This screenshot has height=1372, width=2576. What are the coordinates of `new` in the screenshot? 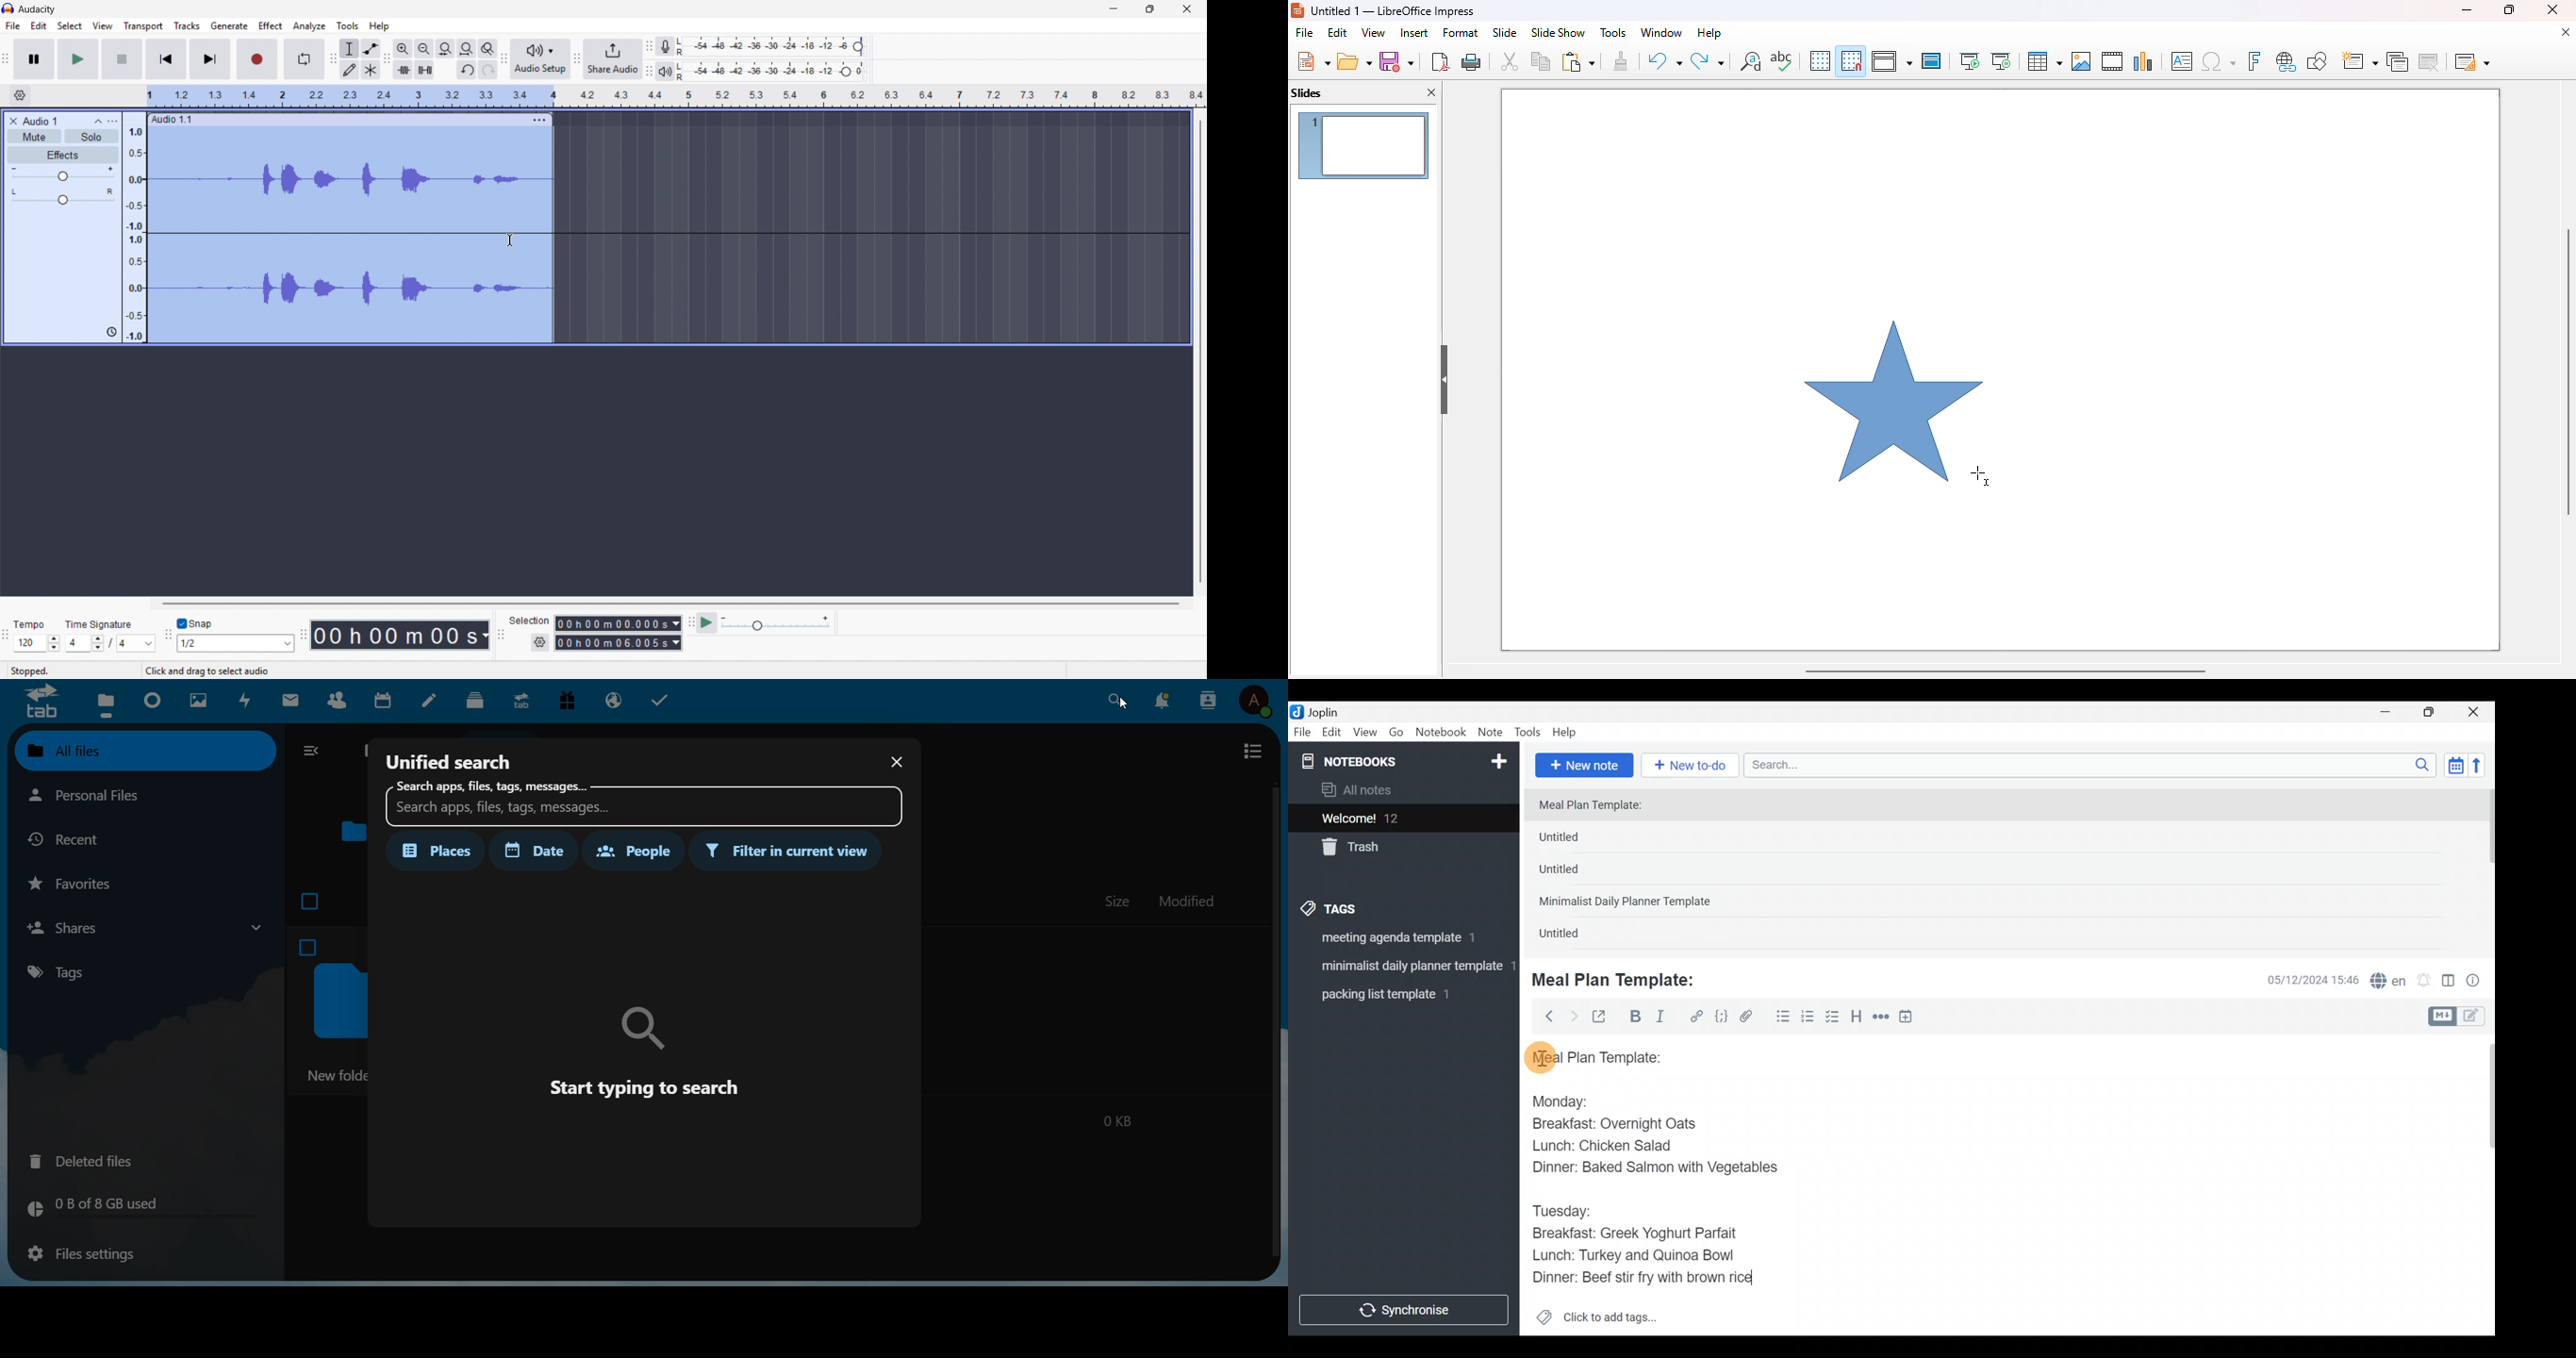 It's located at (1313, 61).